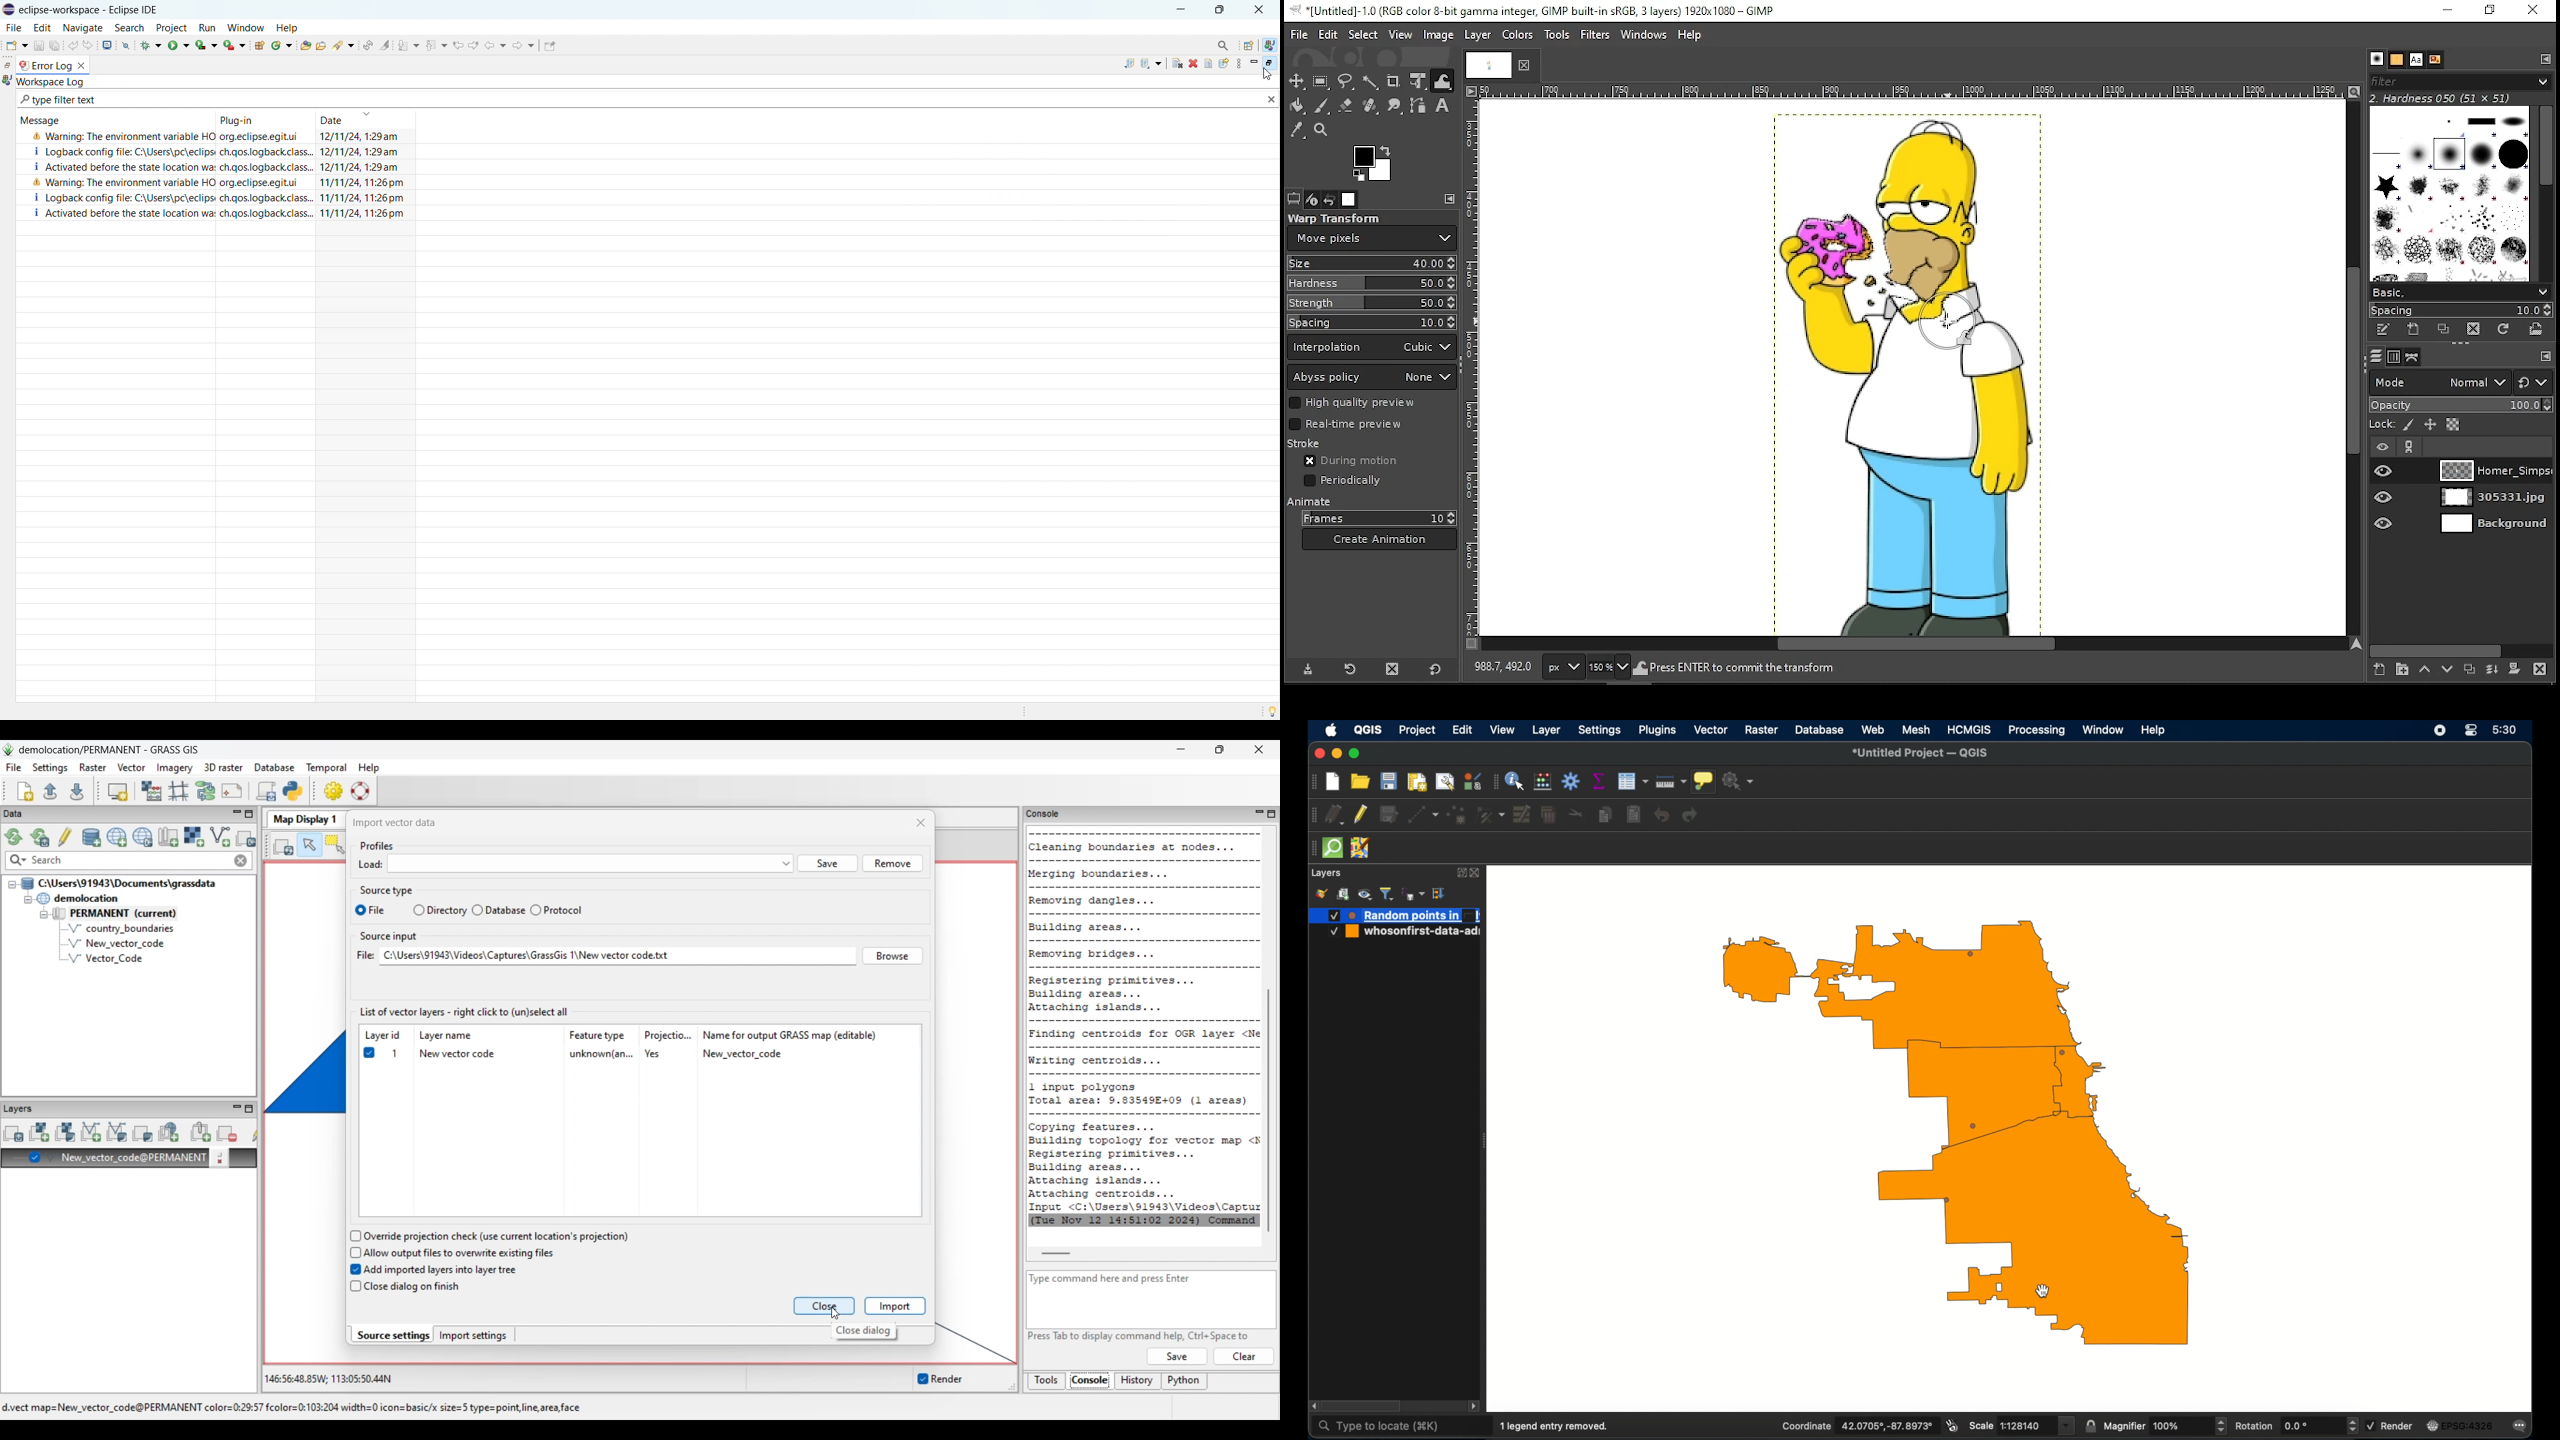  I want to click on eclips logo, so click(9, 10).